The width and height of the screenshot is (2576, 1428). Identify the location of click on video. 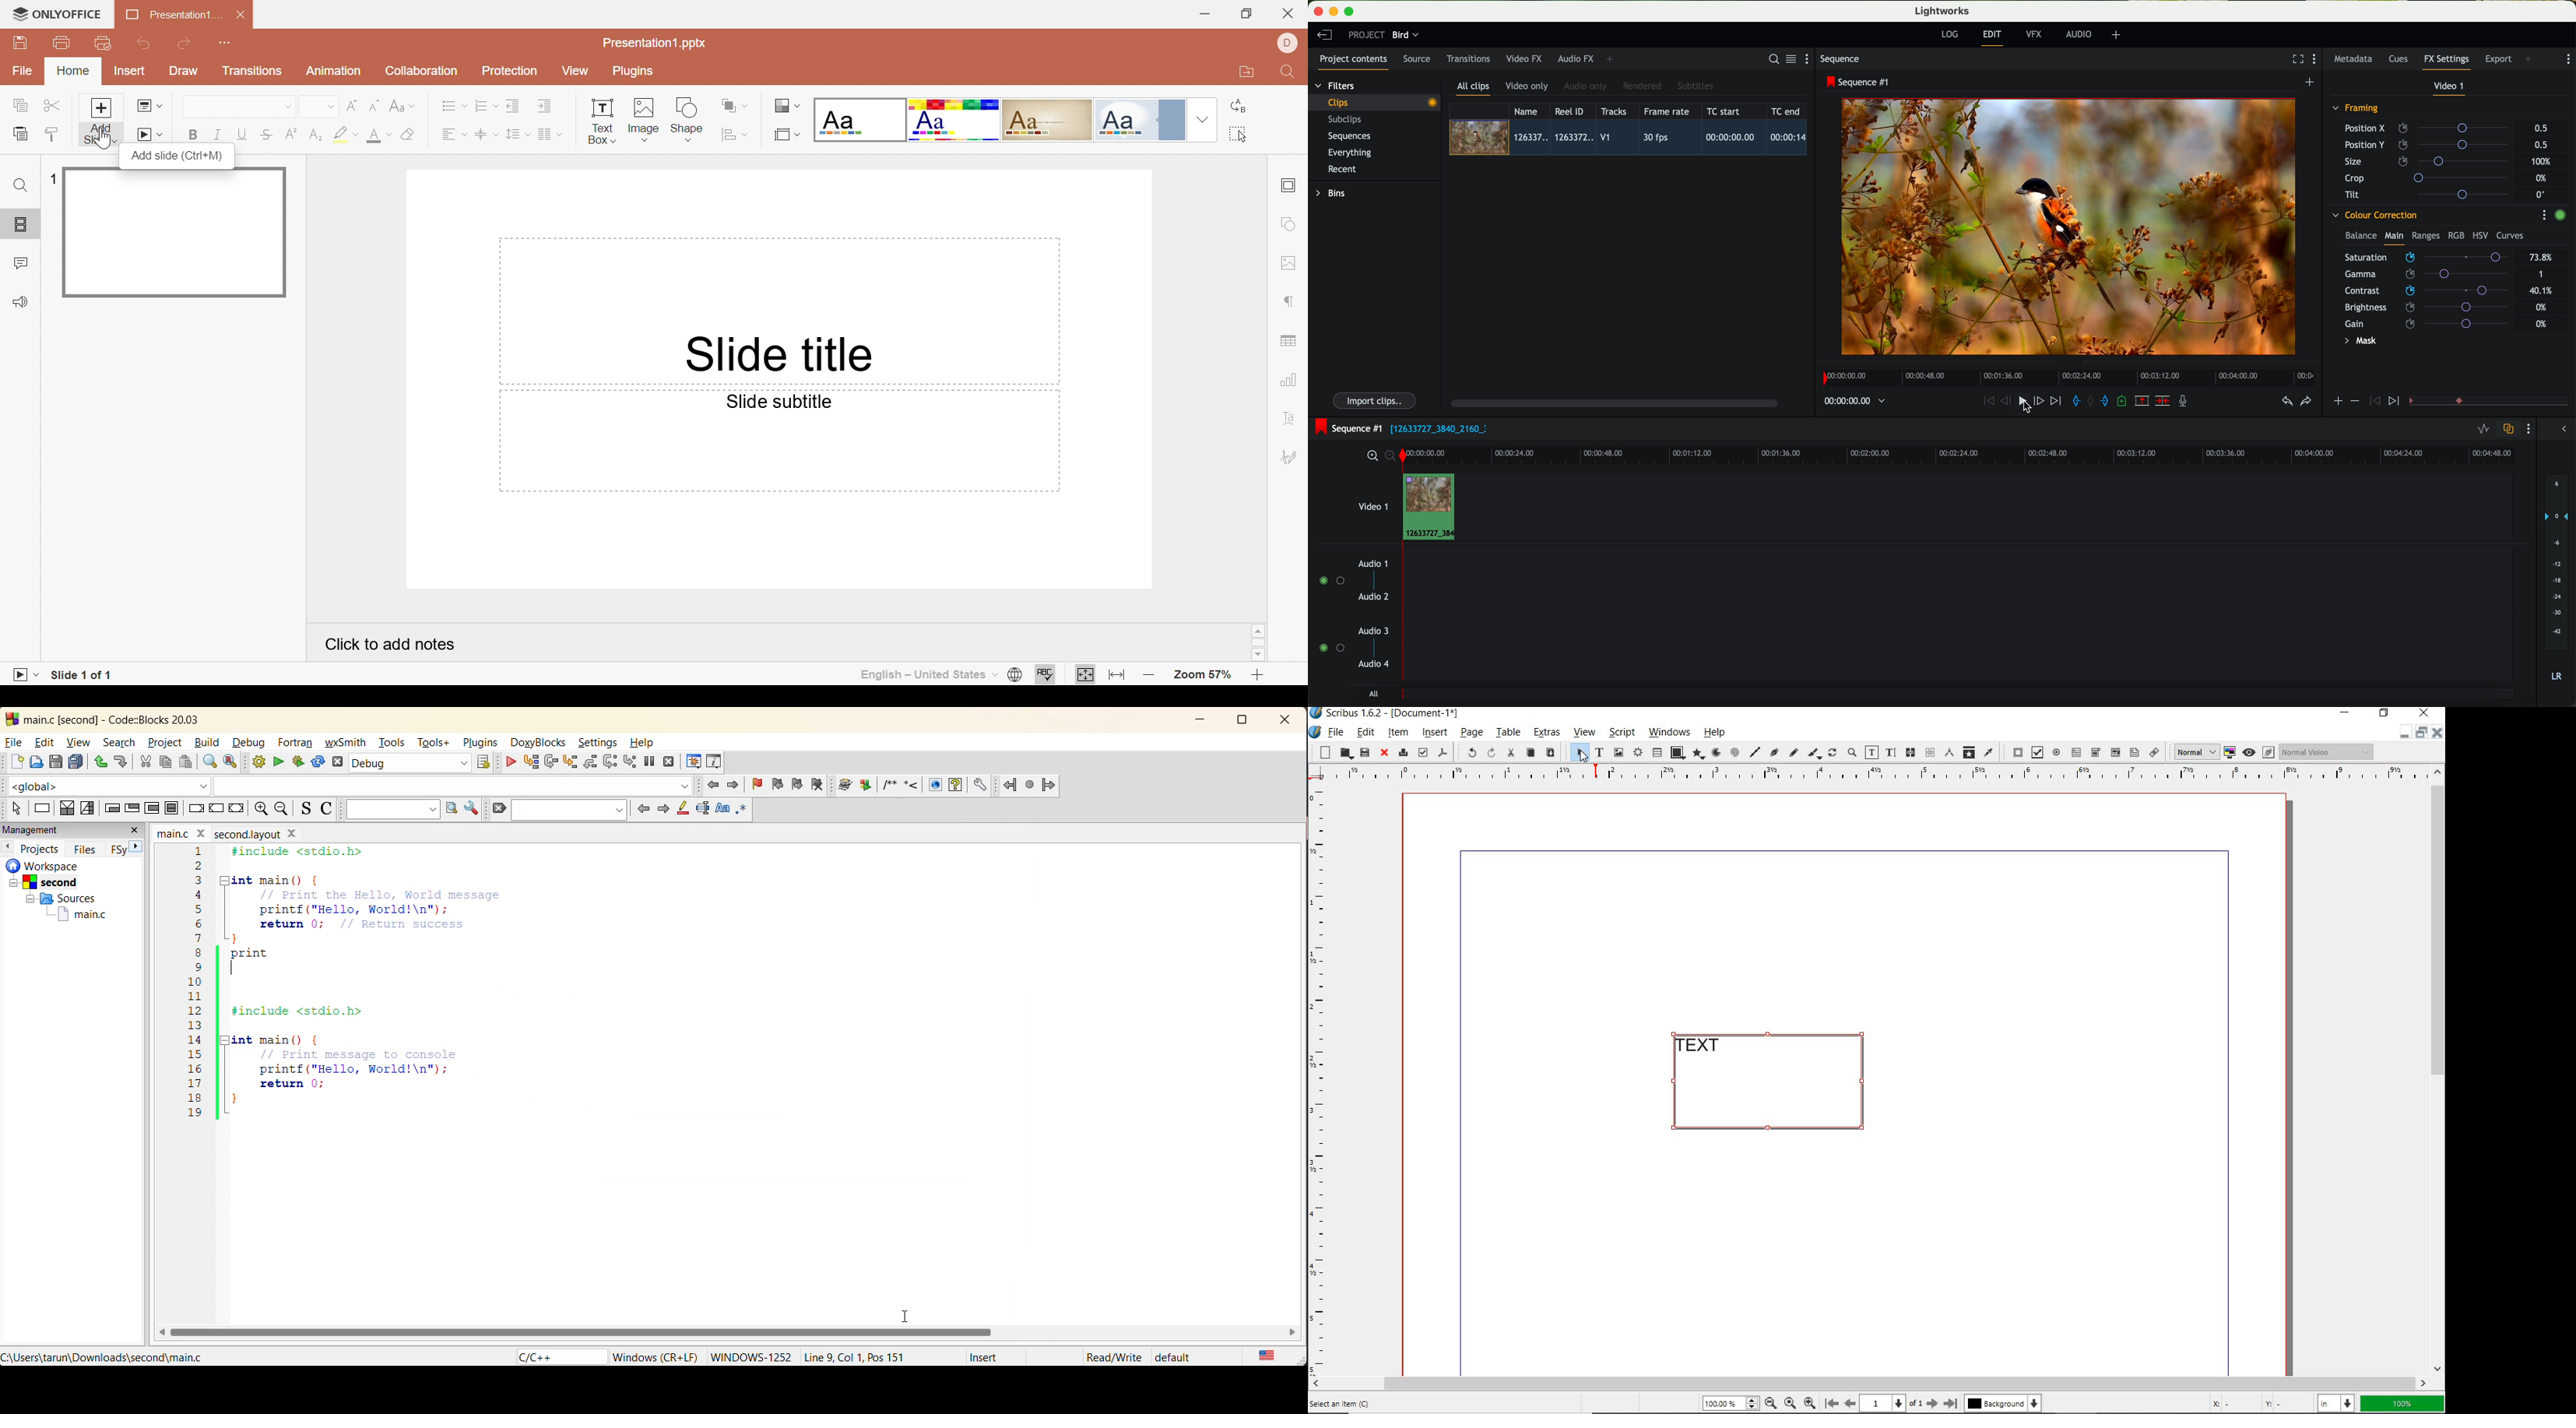
(1631, 139).